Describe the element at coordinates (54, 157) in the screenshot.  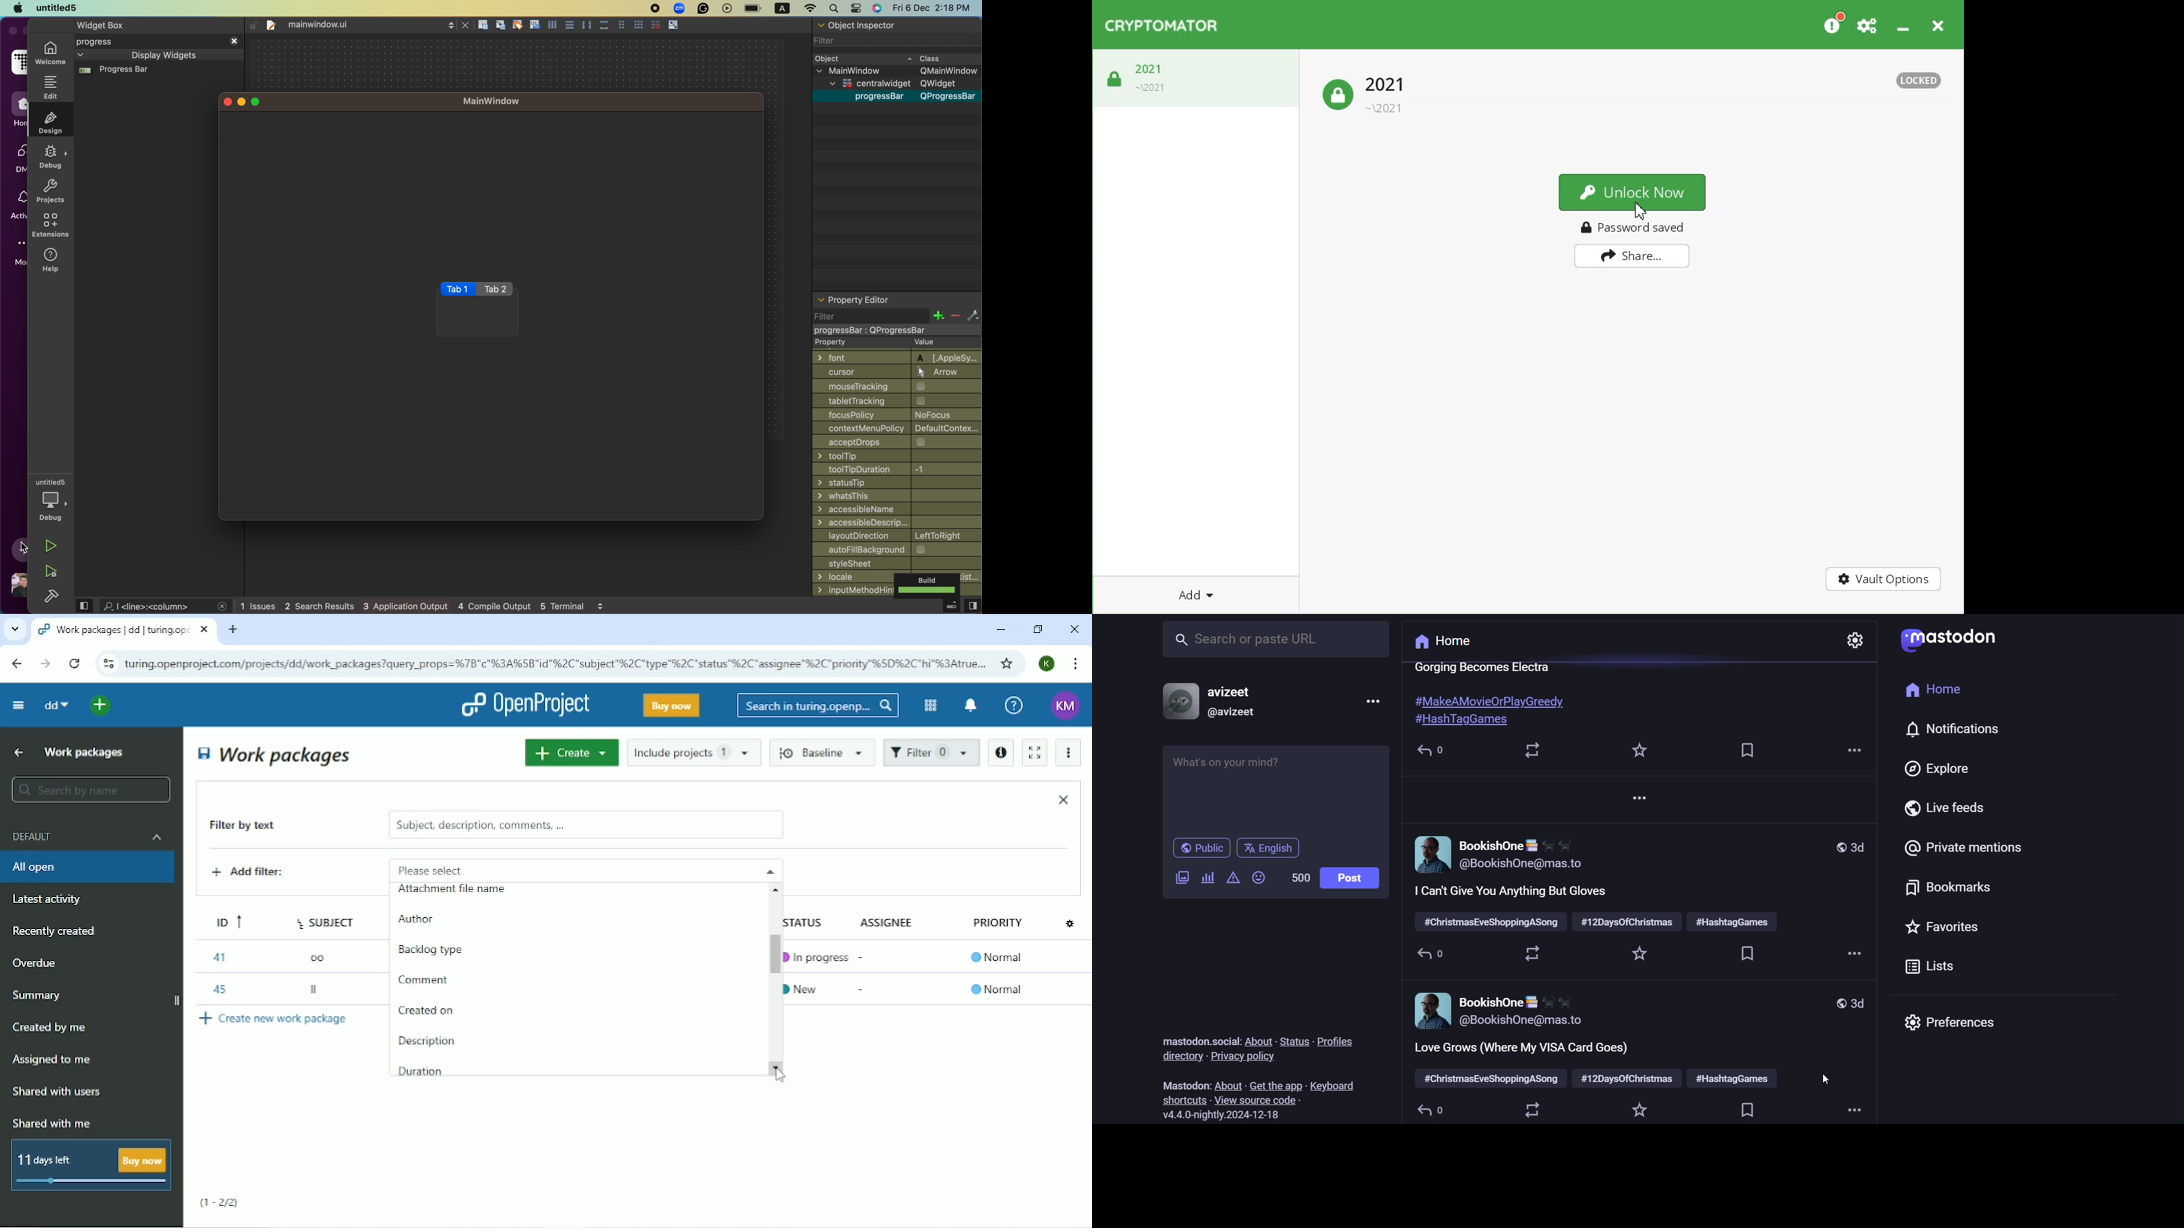
I see `debug` at that location.